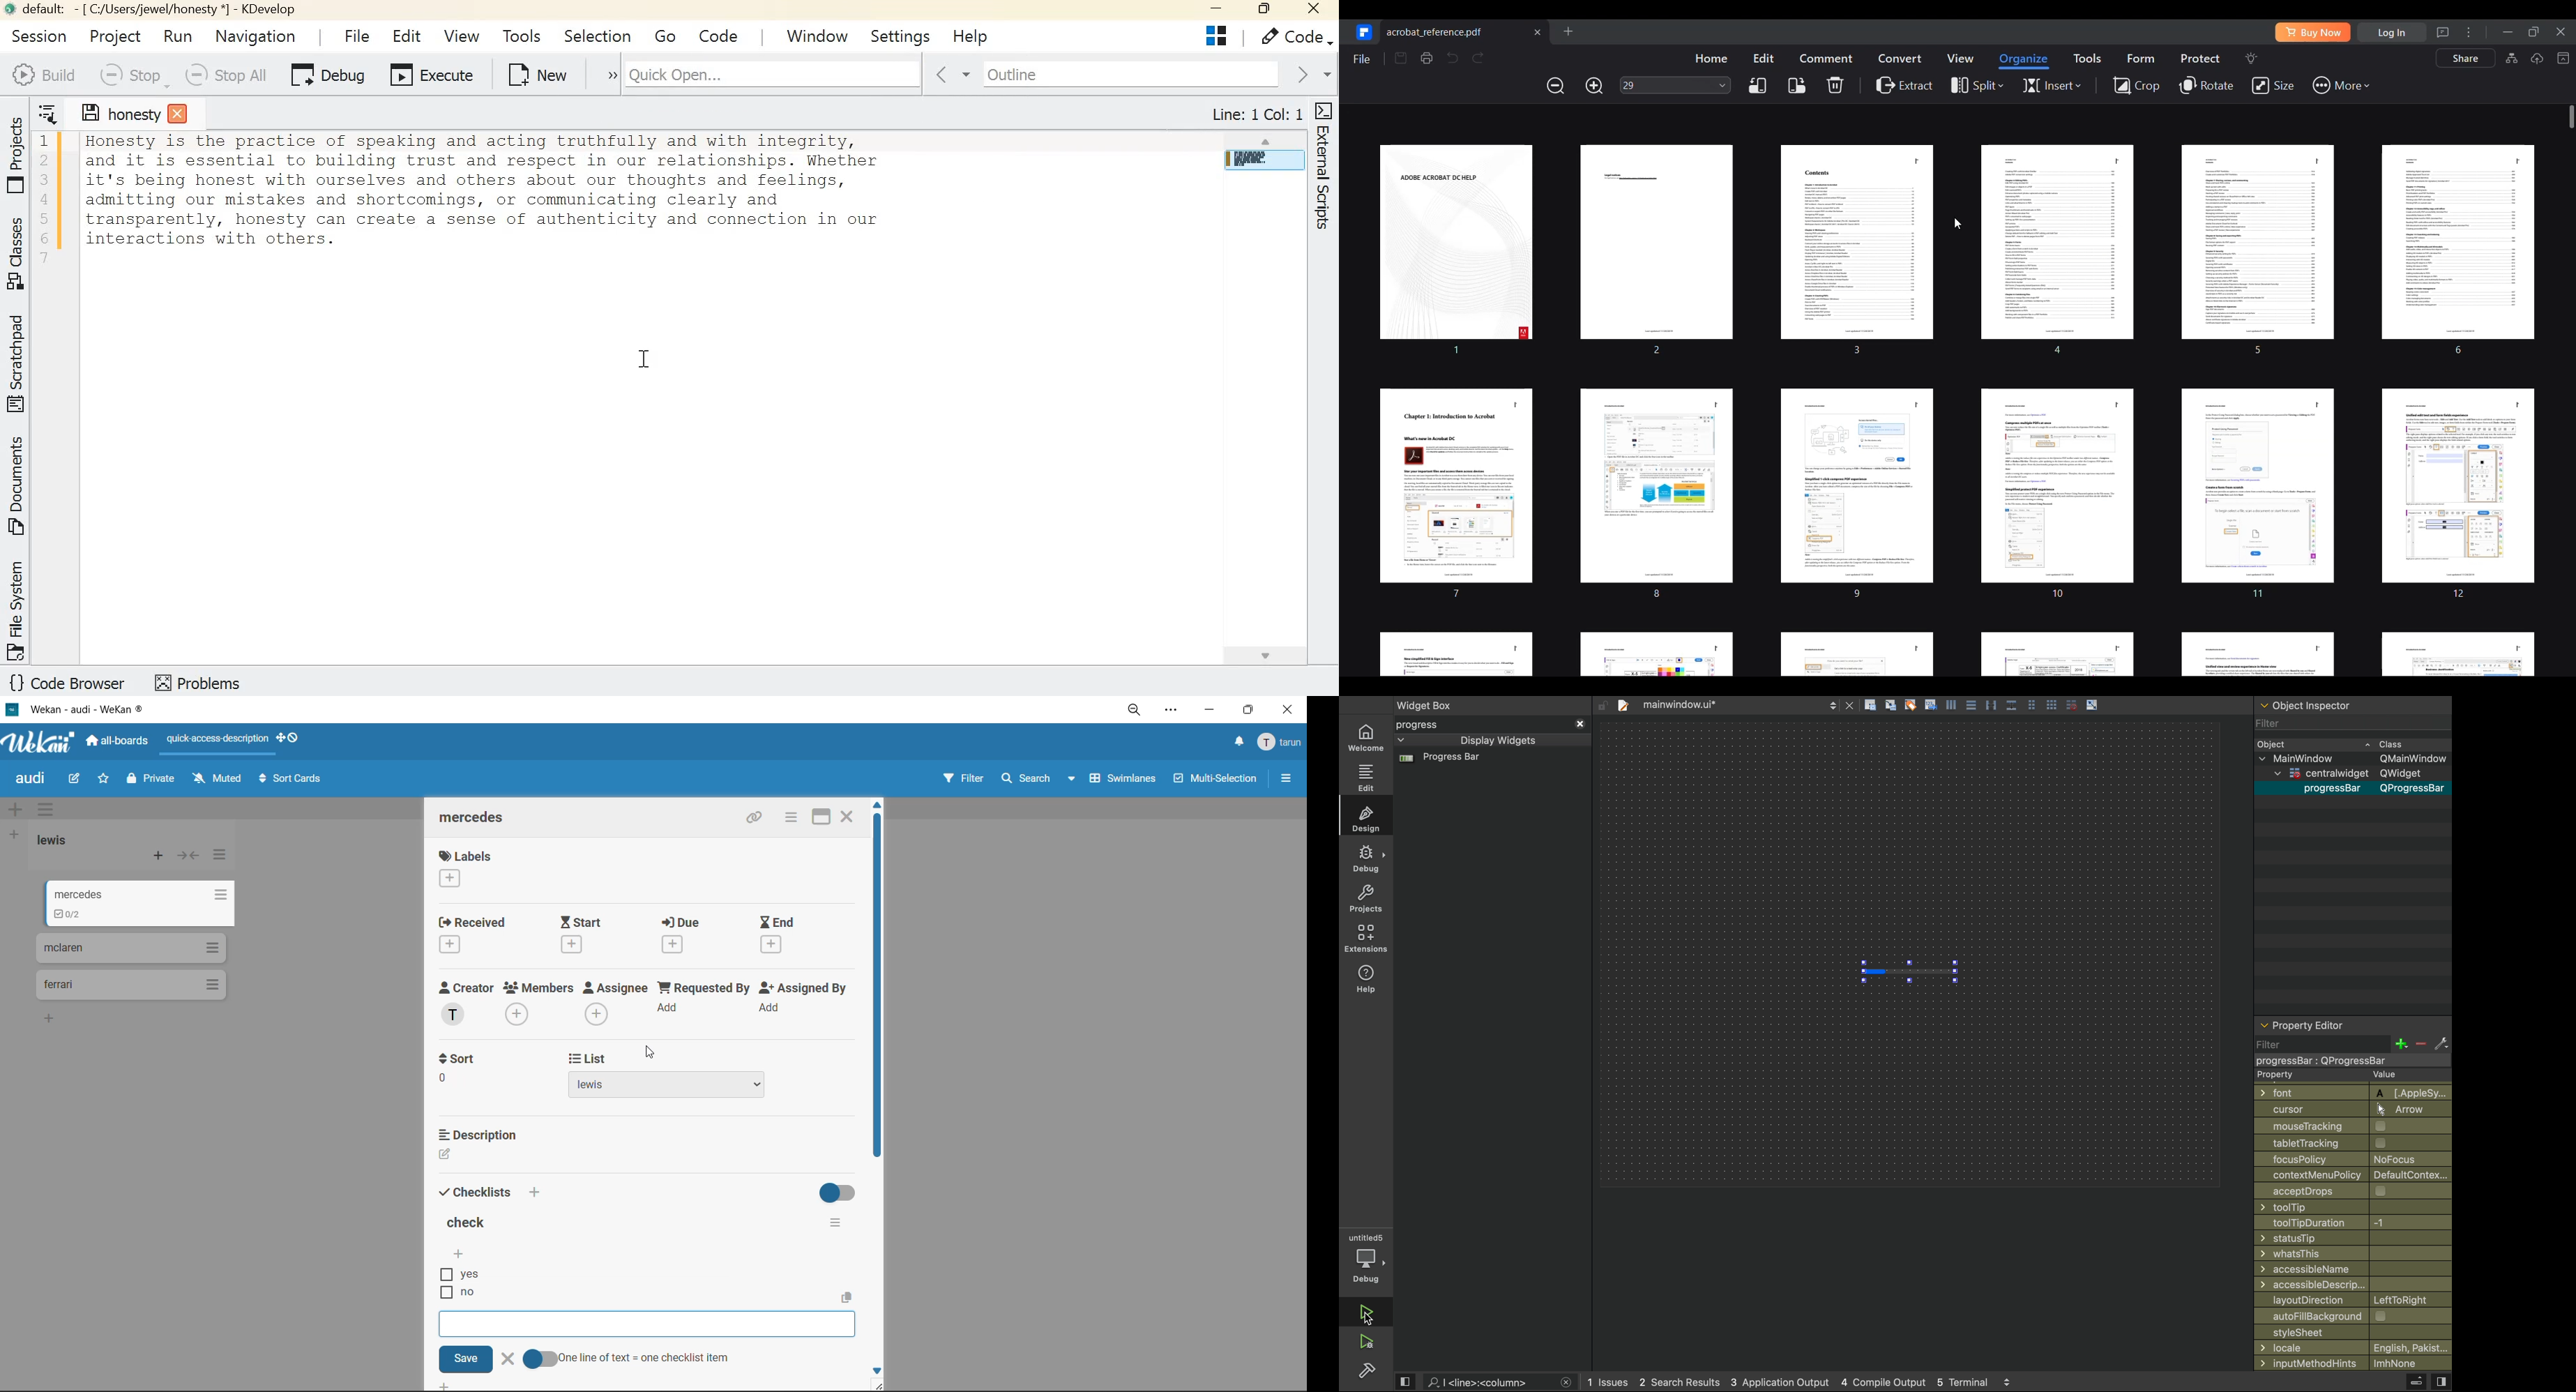 The width and height of the screenshot is (2576, 1400). What do you see at coordinates (152, 780) in the screenshot?
I see `private` at bounding box center [152, 780].